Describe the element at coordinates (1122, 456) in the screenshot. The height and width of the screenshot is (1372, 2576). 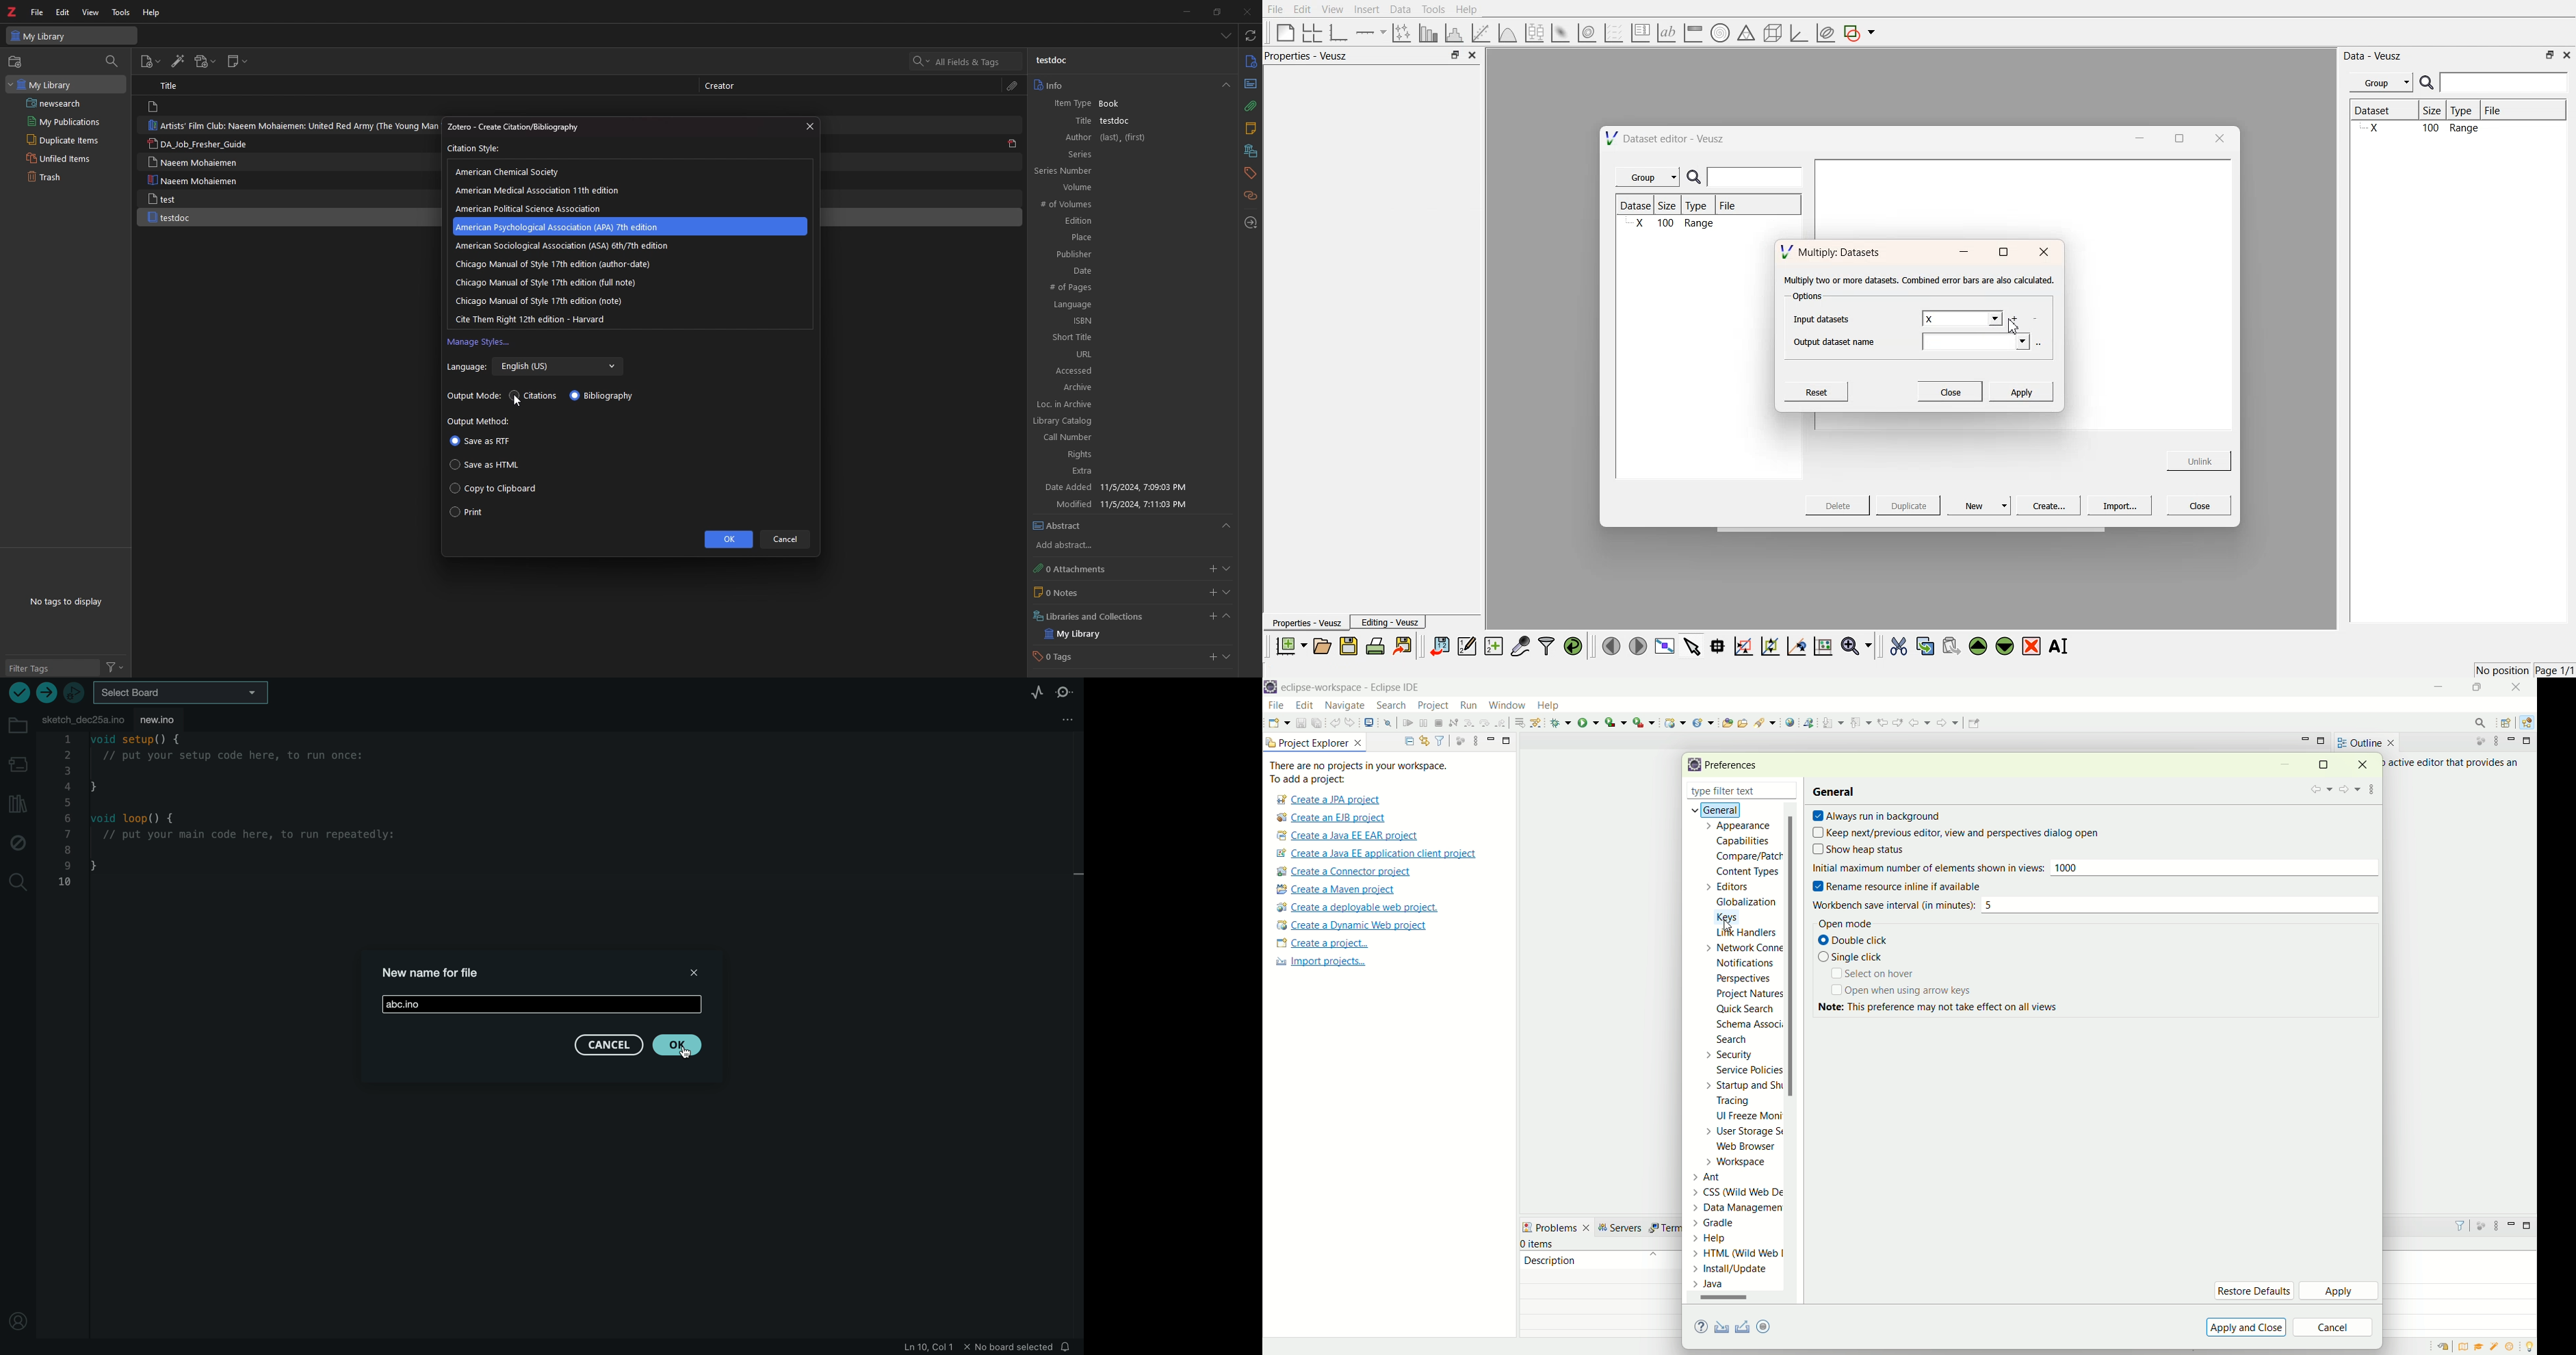
I see `Rights` at that location.